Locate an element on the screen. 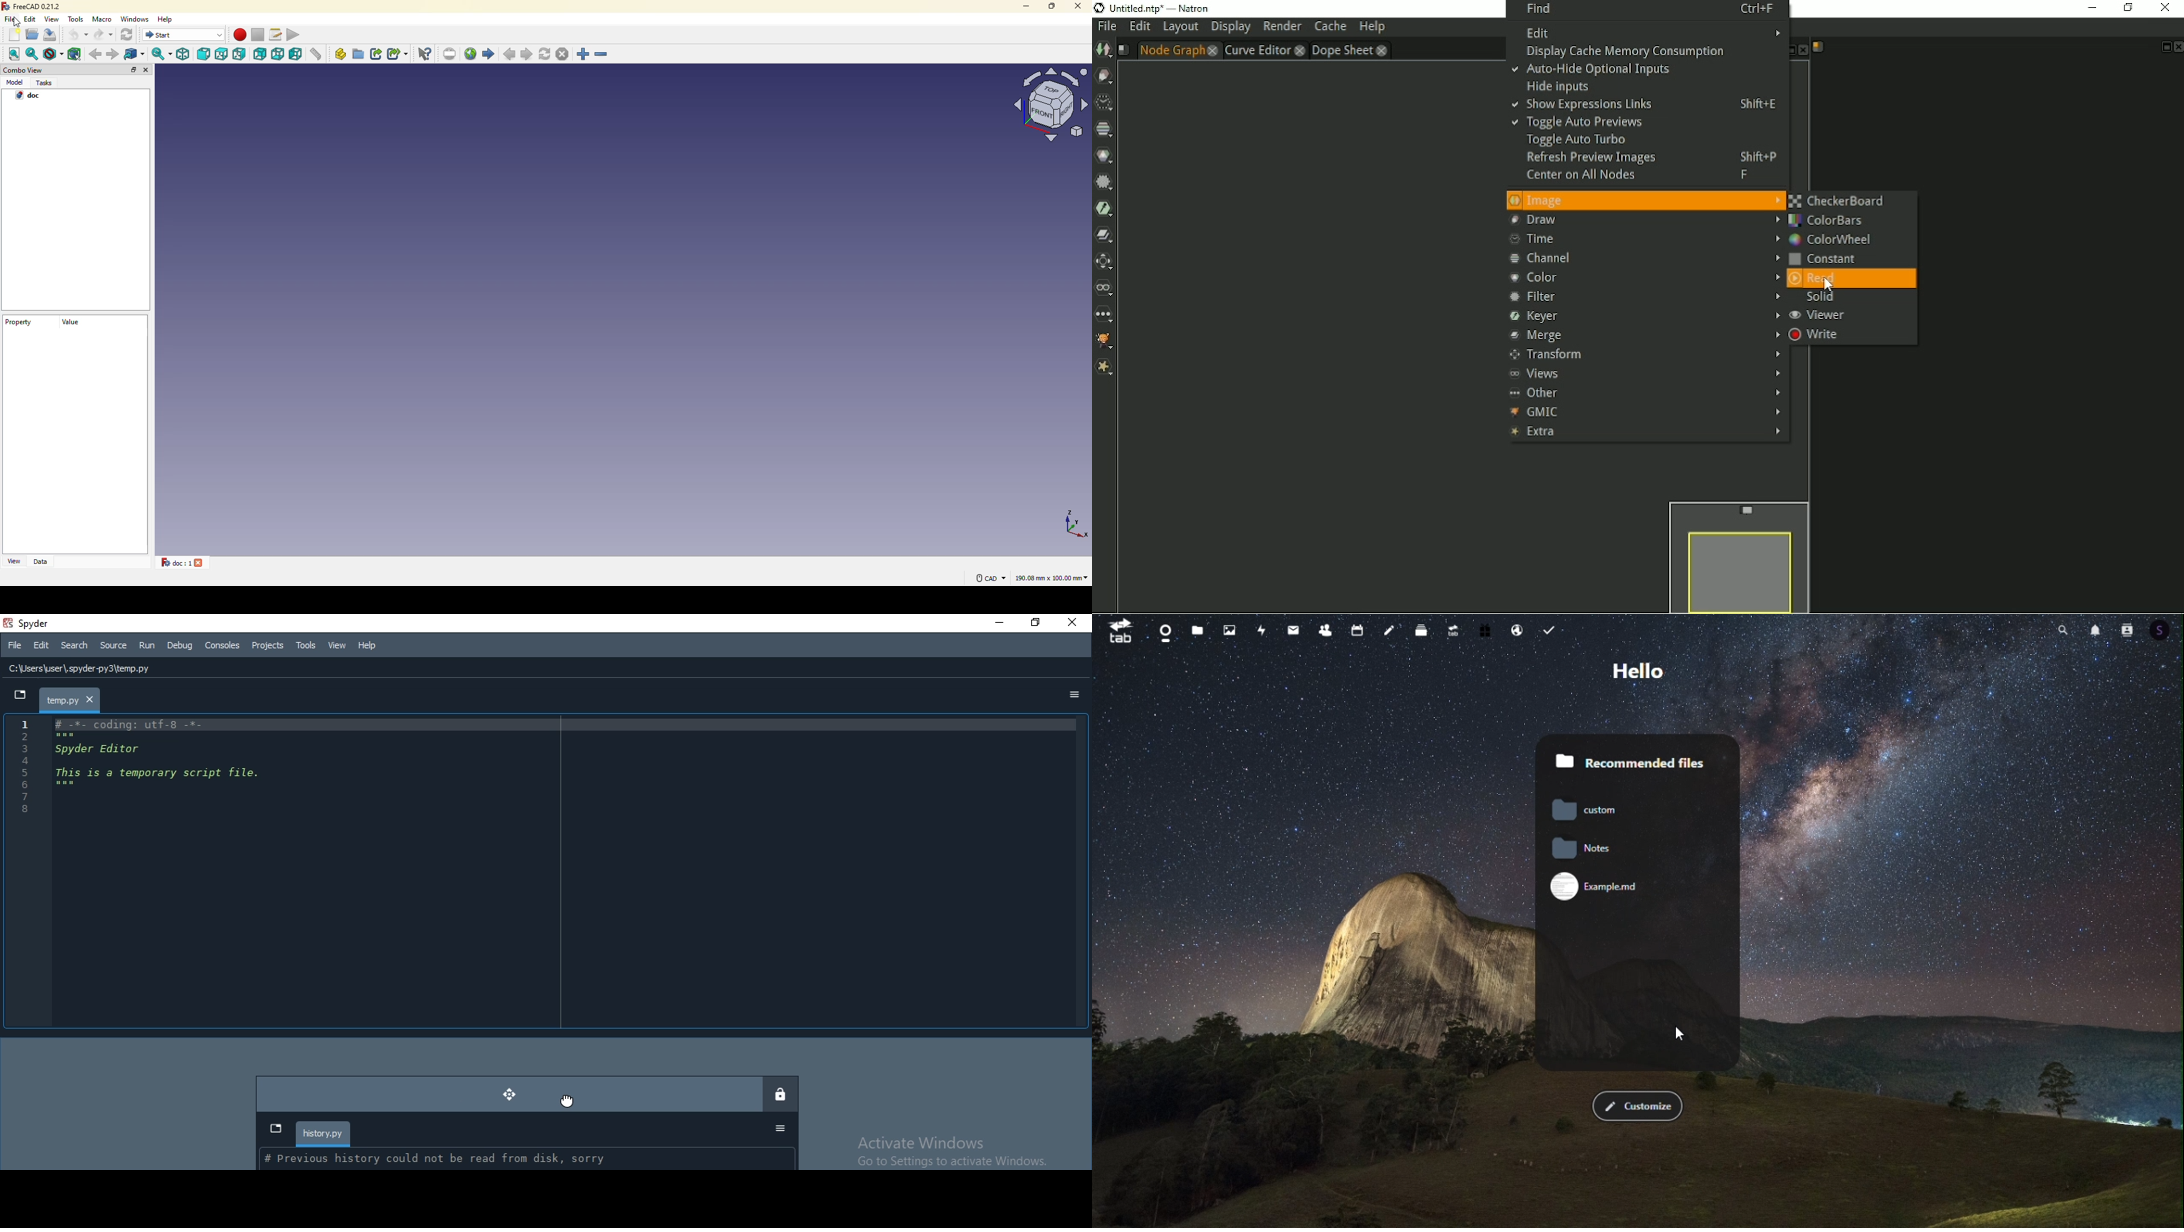 This screenshot has width=2184, height=1232. undo is located at coordinates (78, 35).